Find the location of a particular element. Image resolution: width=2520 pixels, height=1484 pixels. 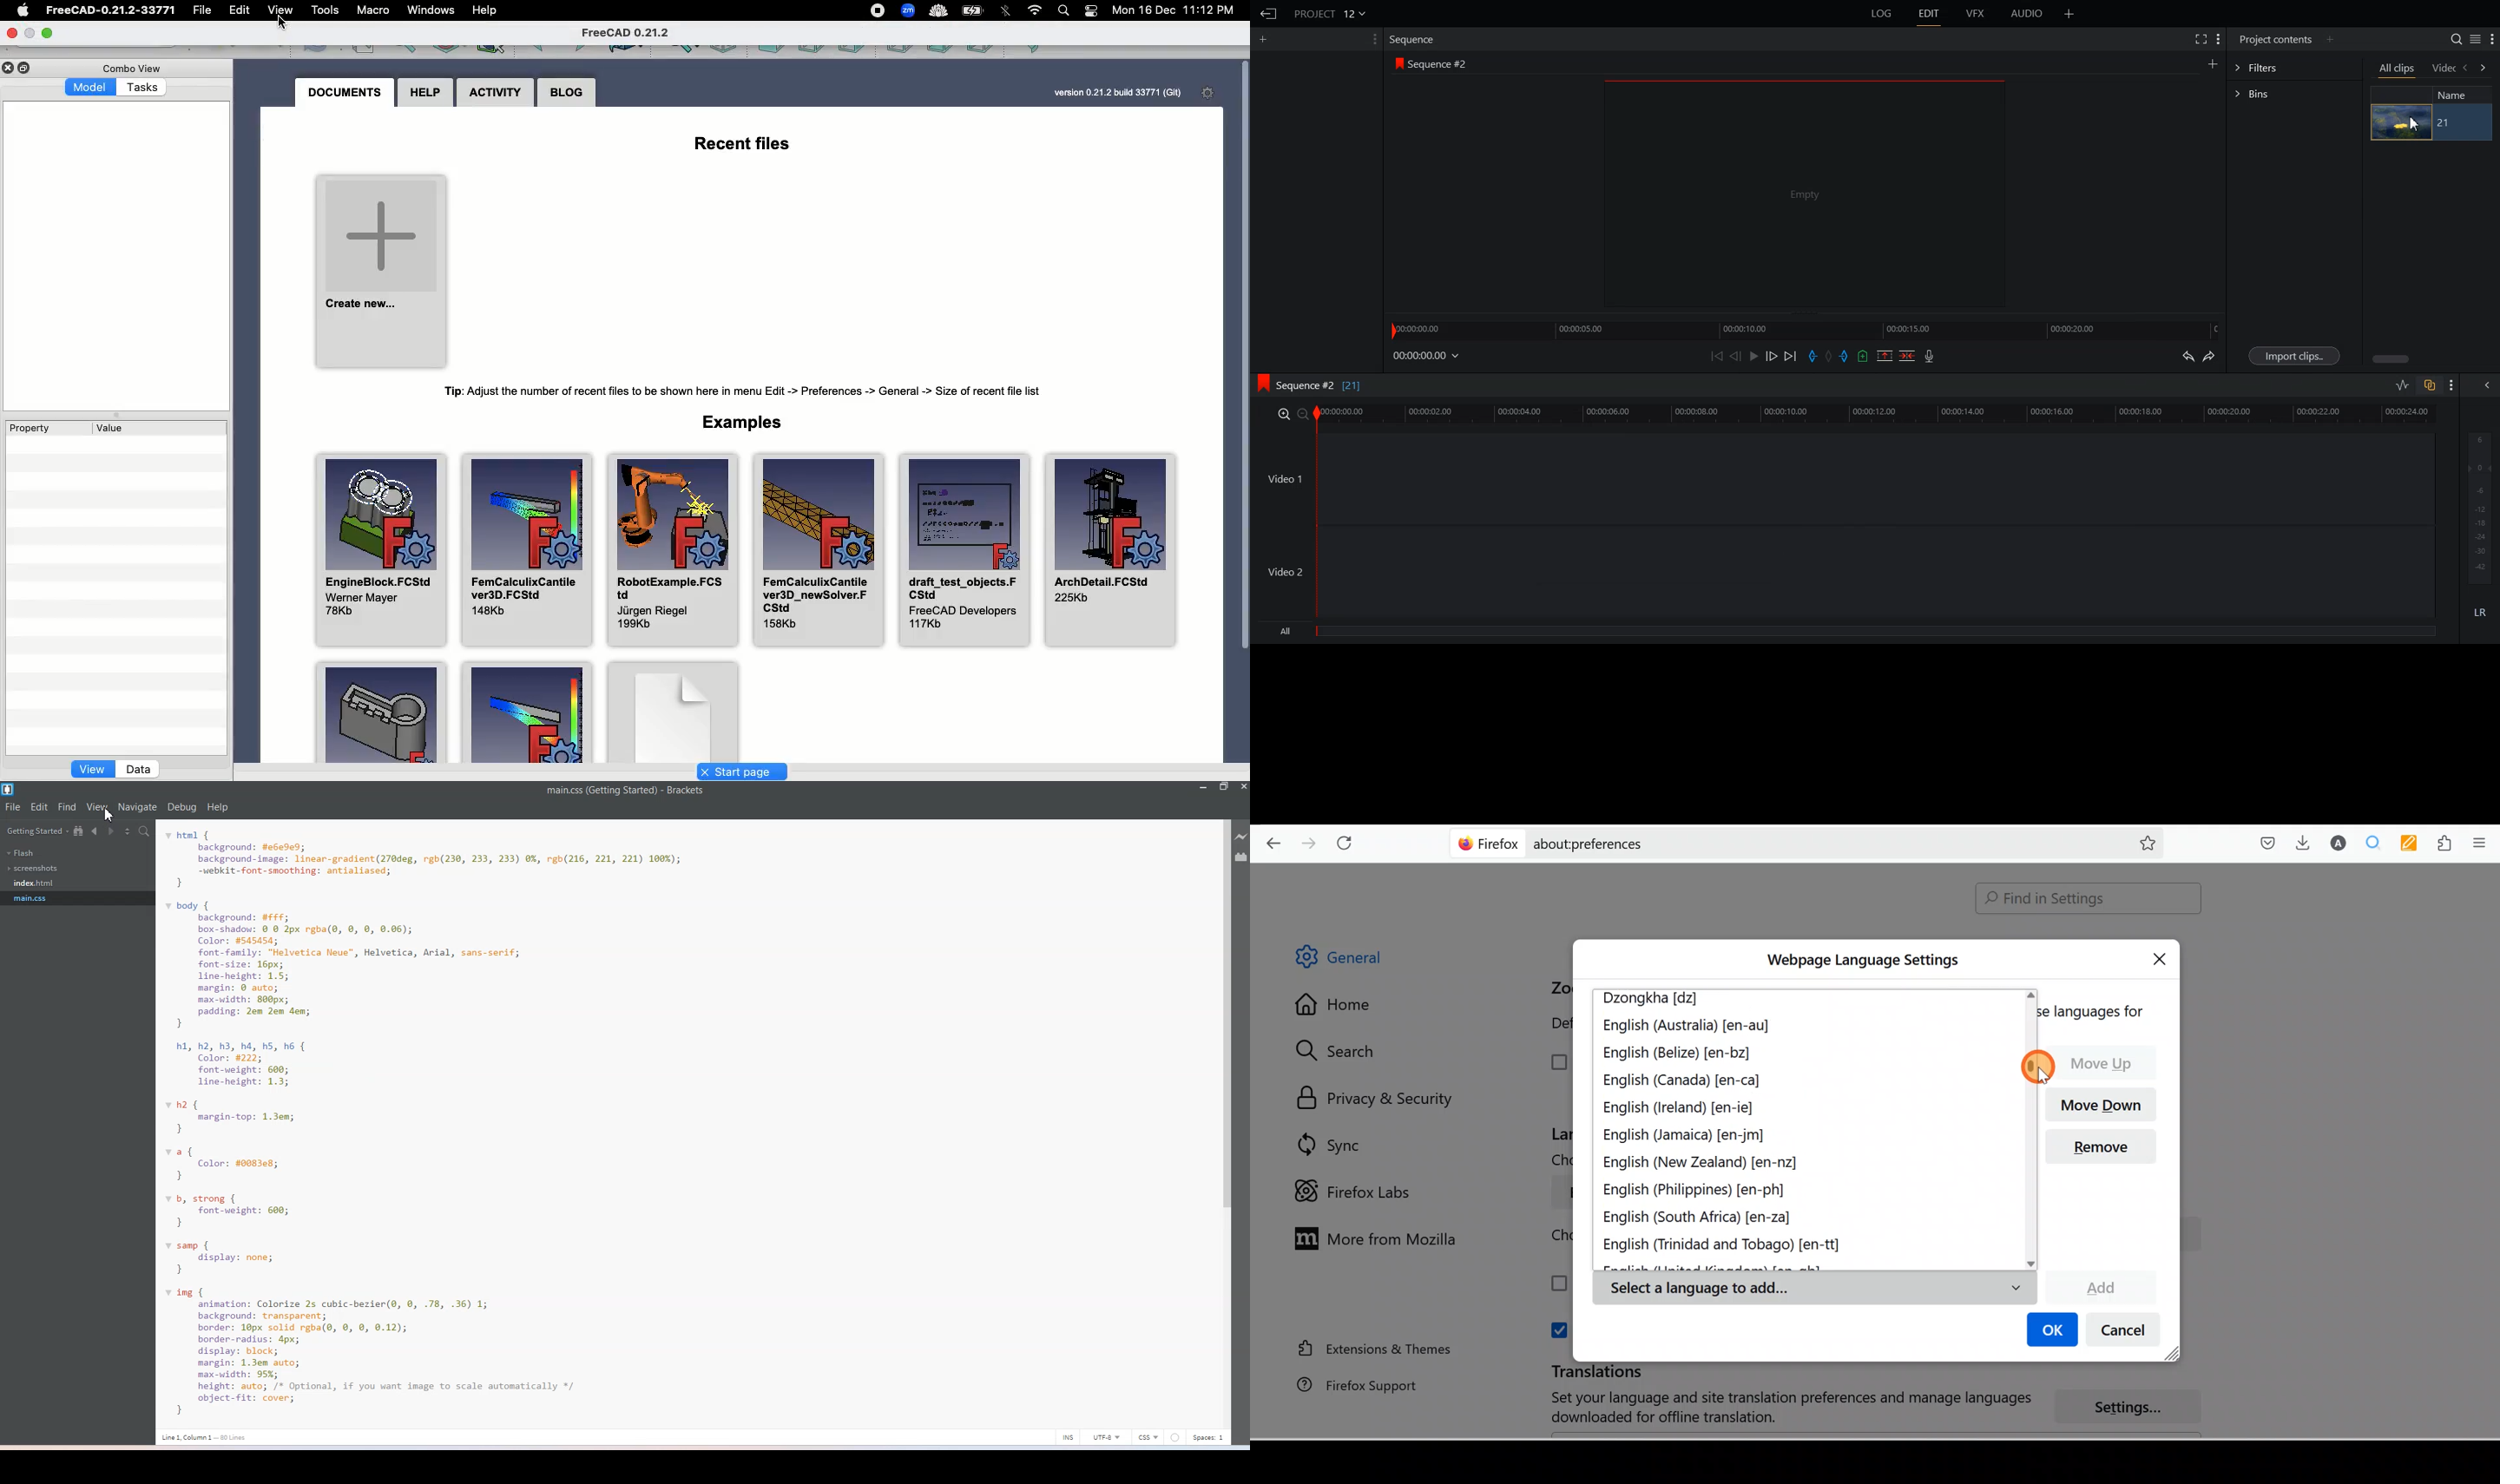

Project 12v is located at coordinates (1329, 13).